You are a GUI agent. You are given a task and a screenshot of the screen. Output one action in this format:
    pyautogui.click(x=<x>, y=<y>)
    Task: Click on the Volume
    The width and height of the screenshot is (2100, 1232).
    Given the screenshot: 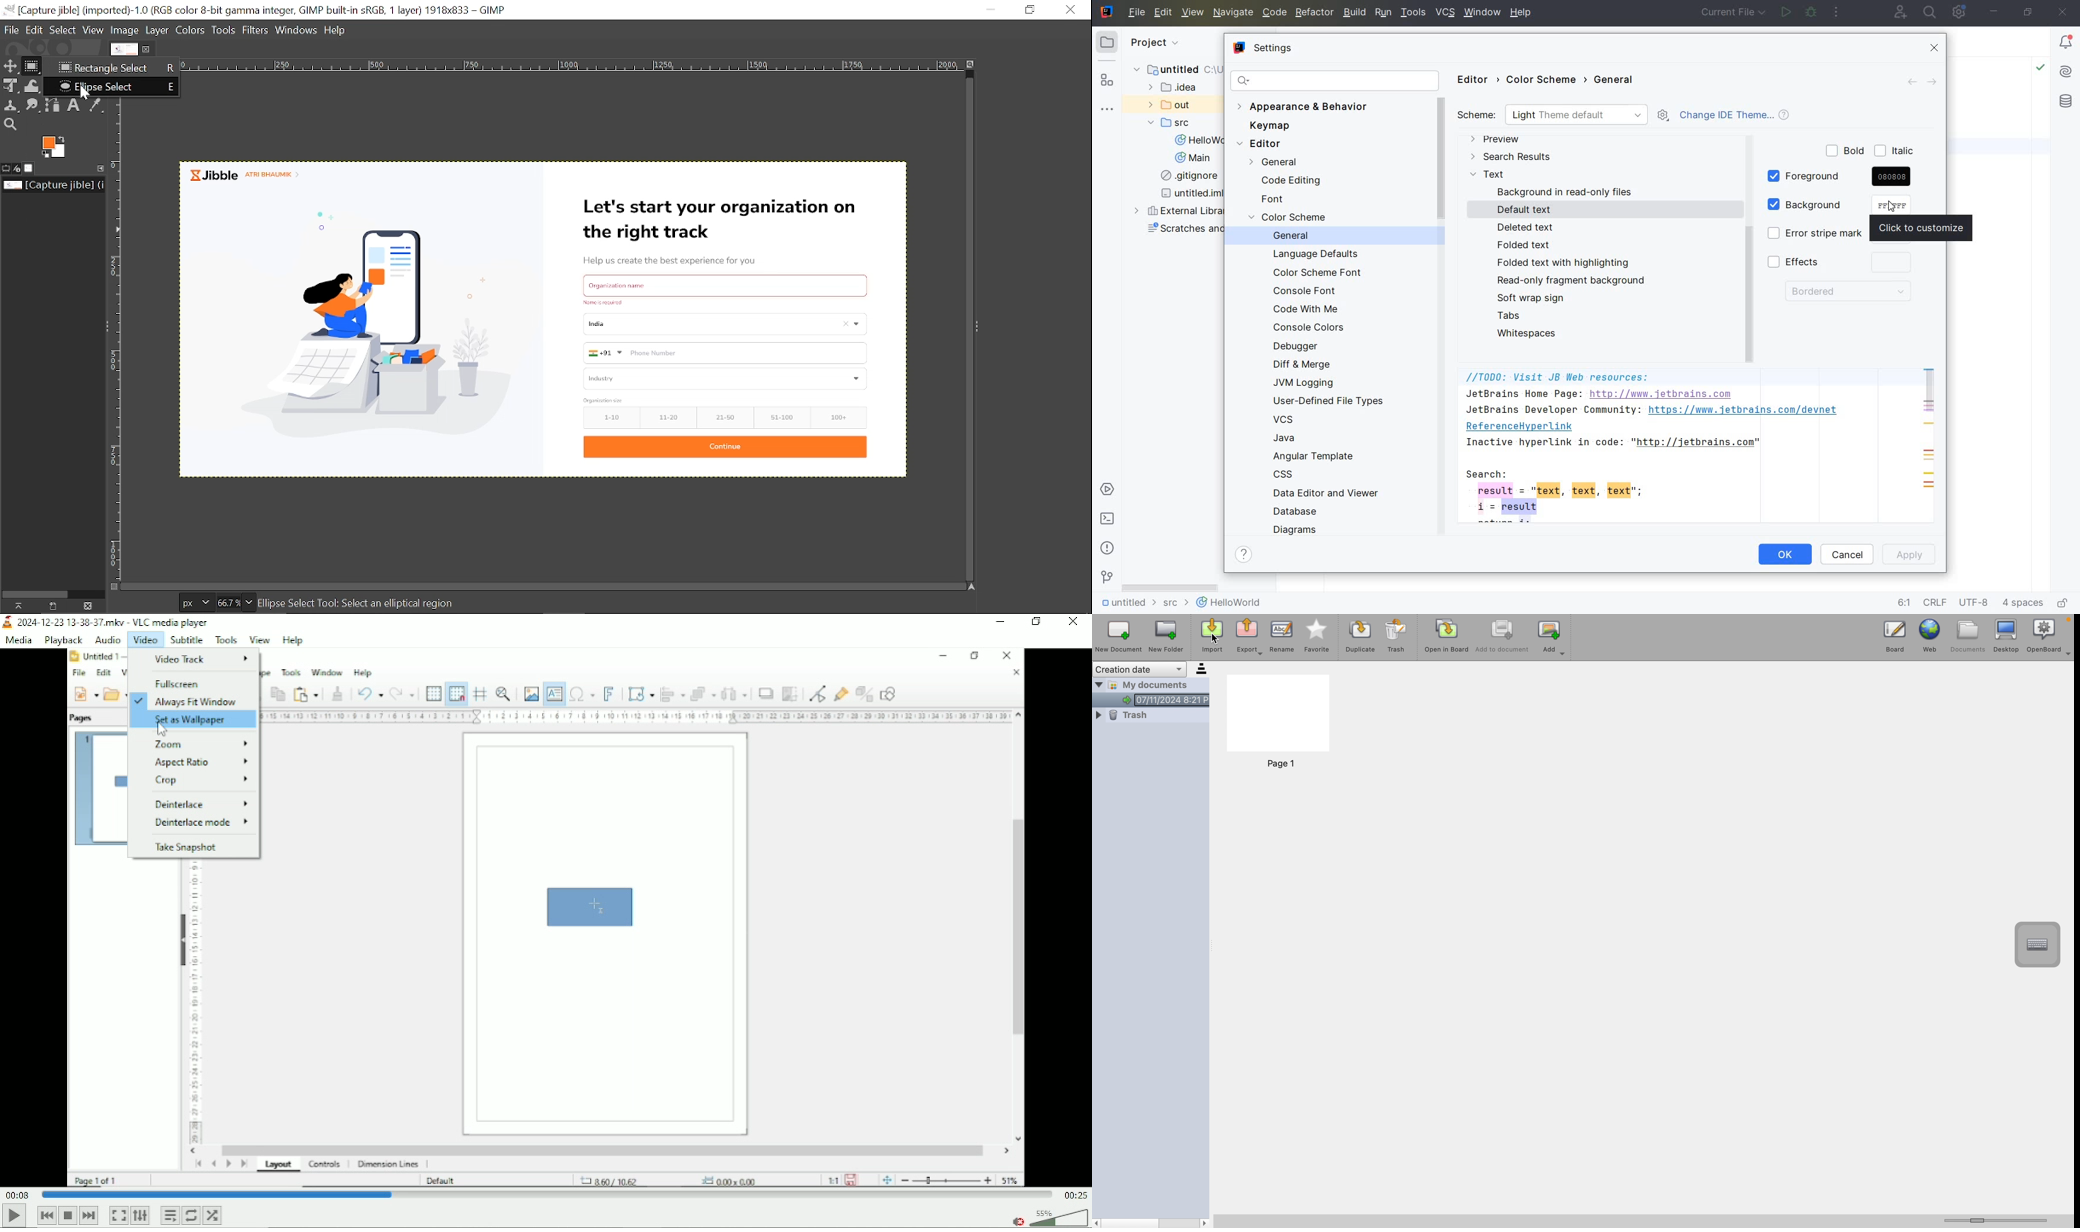 What is the action you would take?
    pyautogui.click(x=1049, y=1218)
    